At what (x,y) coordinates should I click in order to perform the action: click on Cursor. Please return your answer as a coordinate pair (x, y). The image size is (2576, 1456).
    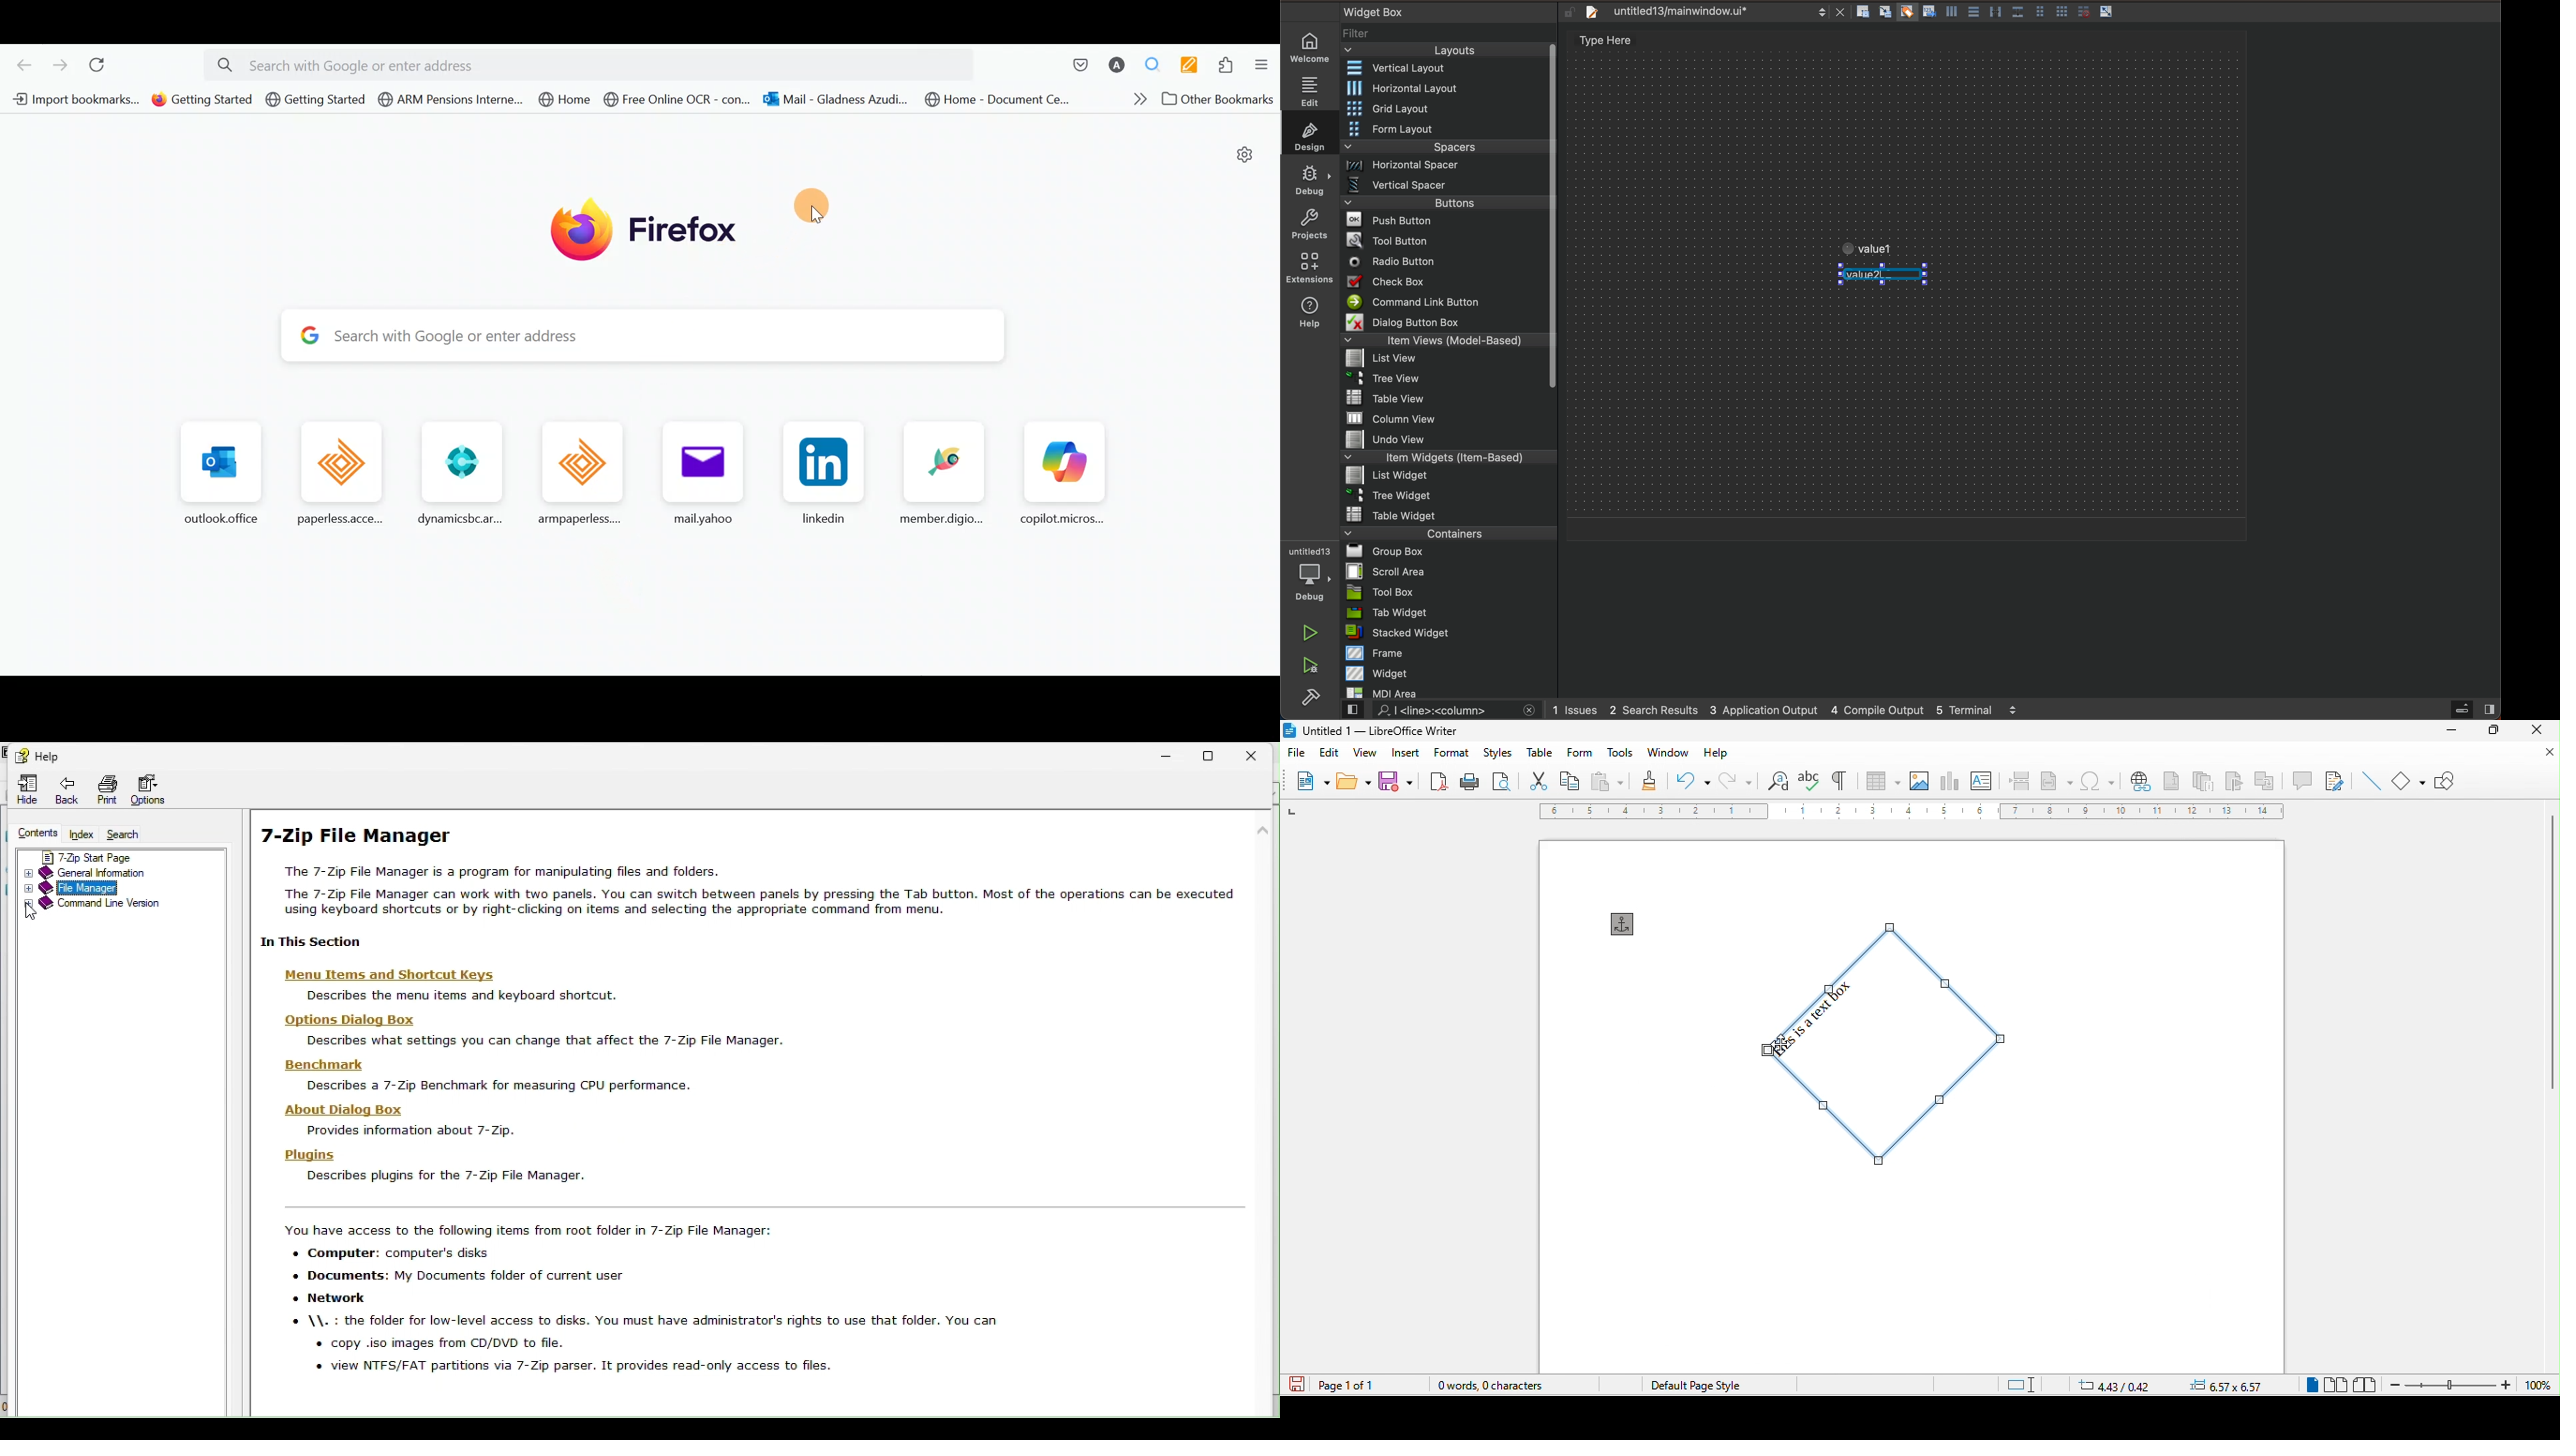
    Looking at the image, I should click on (34, 912).